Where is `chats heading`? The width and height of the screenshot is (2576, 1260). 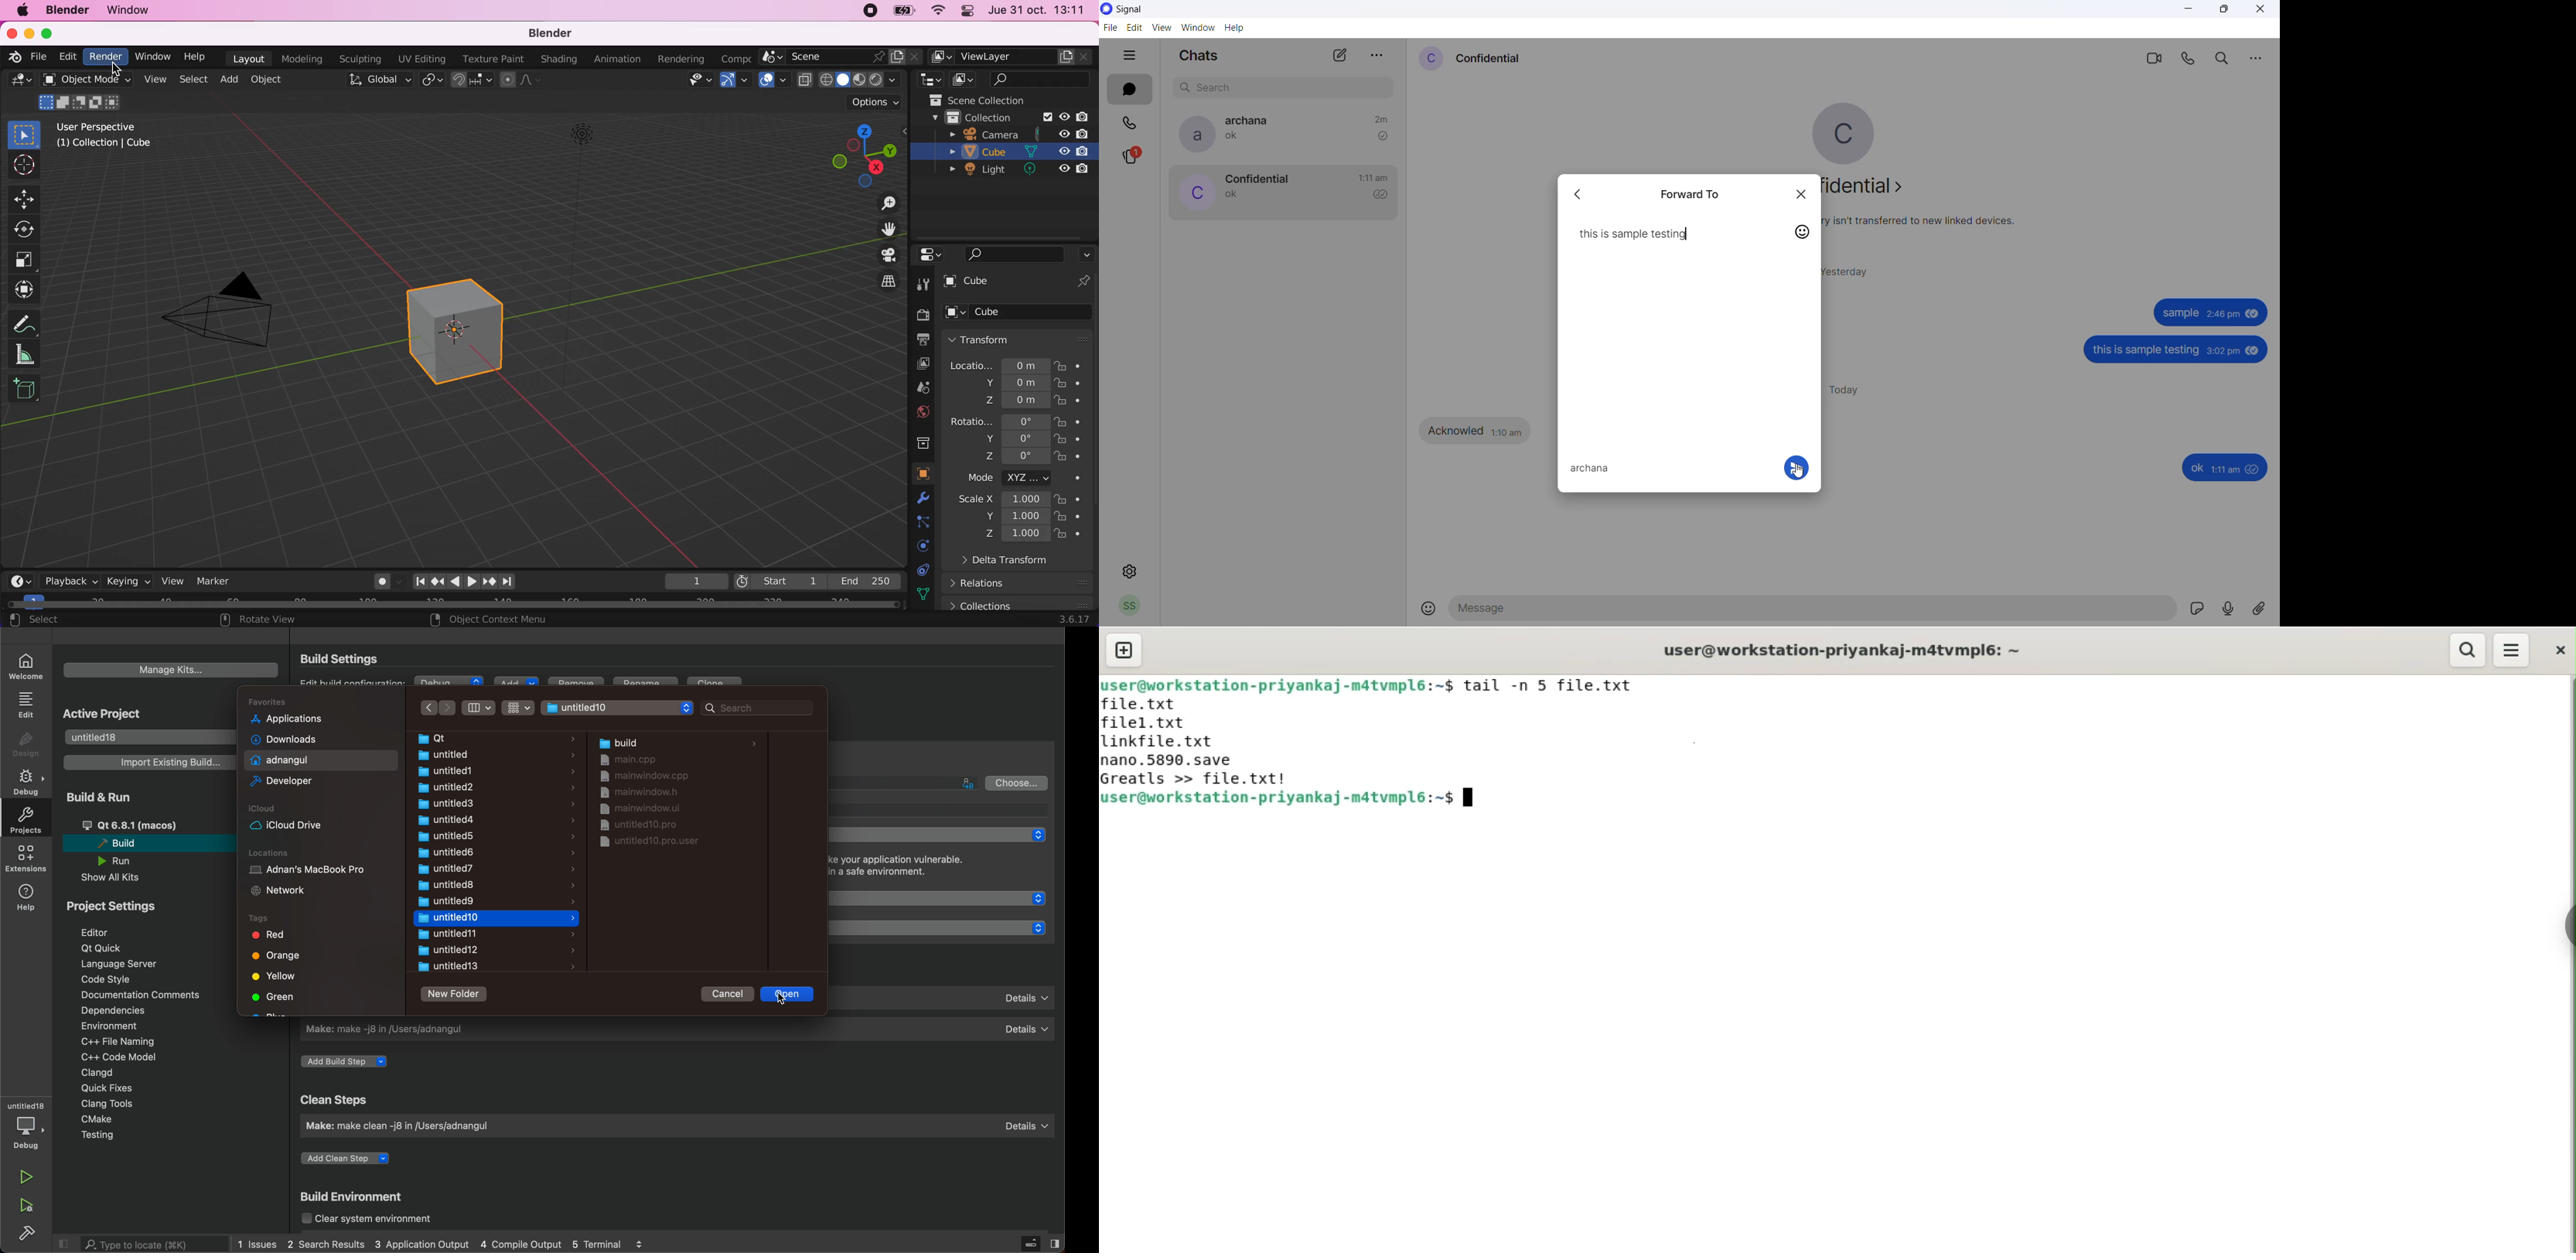
chats heading is located at coordinates (1198, 58).